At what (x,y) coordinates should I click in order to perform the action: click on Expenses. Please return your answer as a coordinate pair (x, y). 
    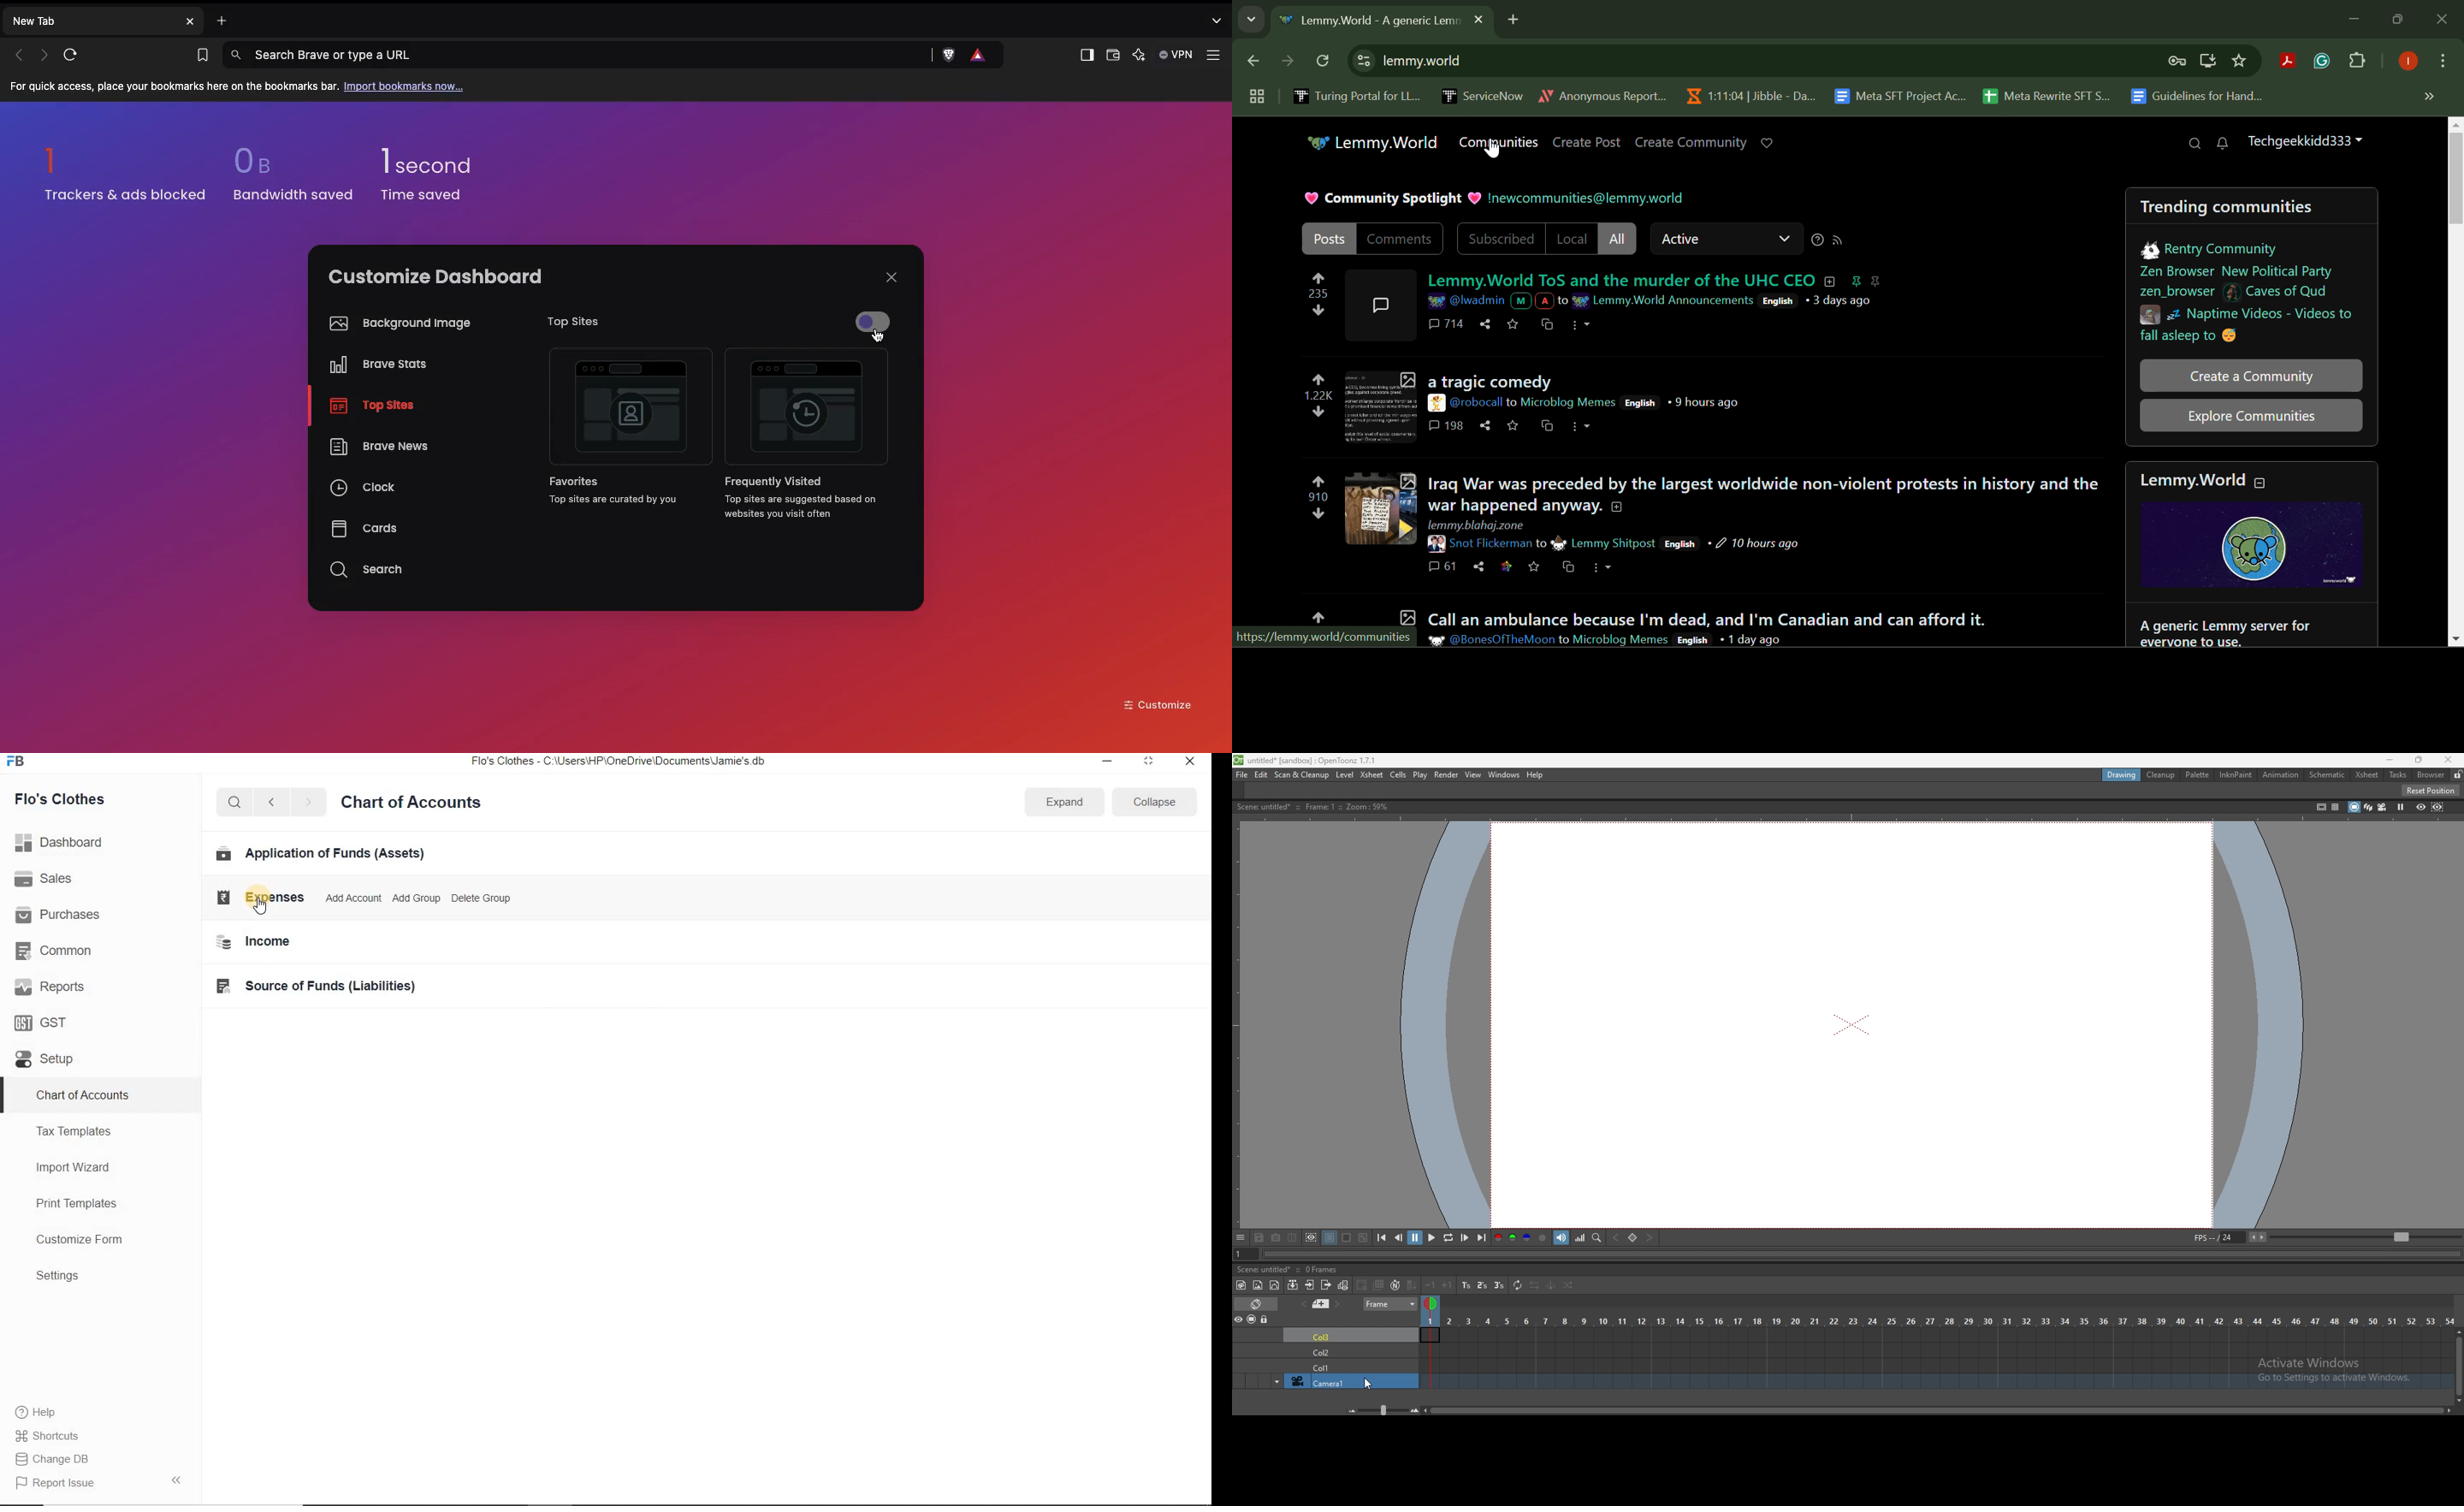
    Looking at the image, I should click on (256, 897).